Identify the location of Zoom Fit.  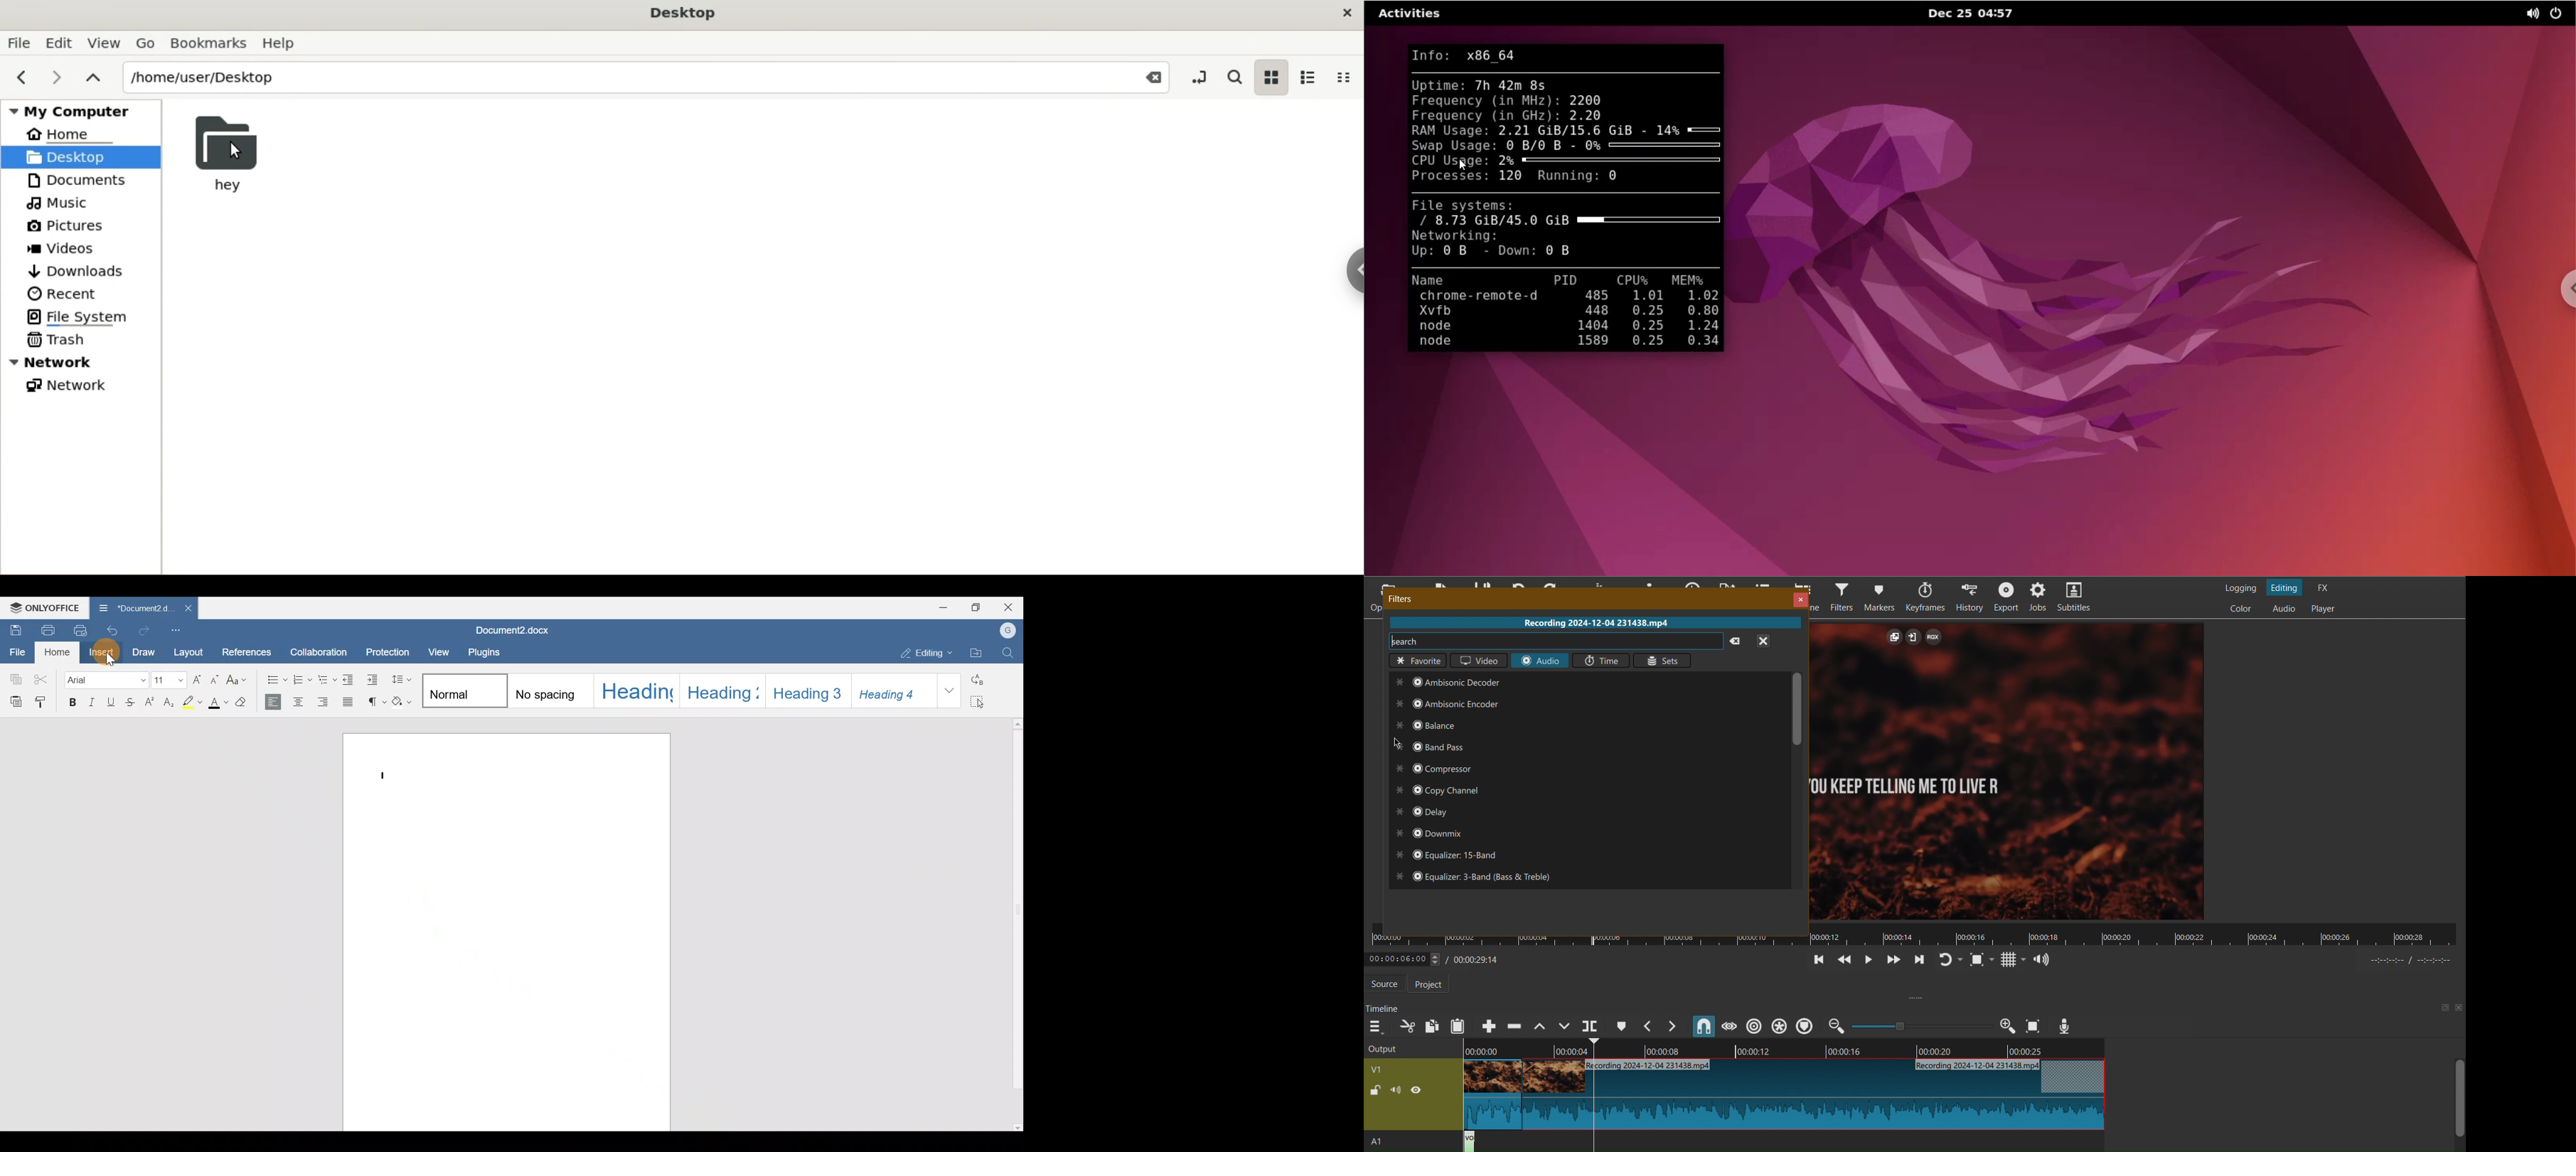
(1983, 959).